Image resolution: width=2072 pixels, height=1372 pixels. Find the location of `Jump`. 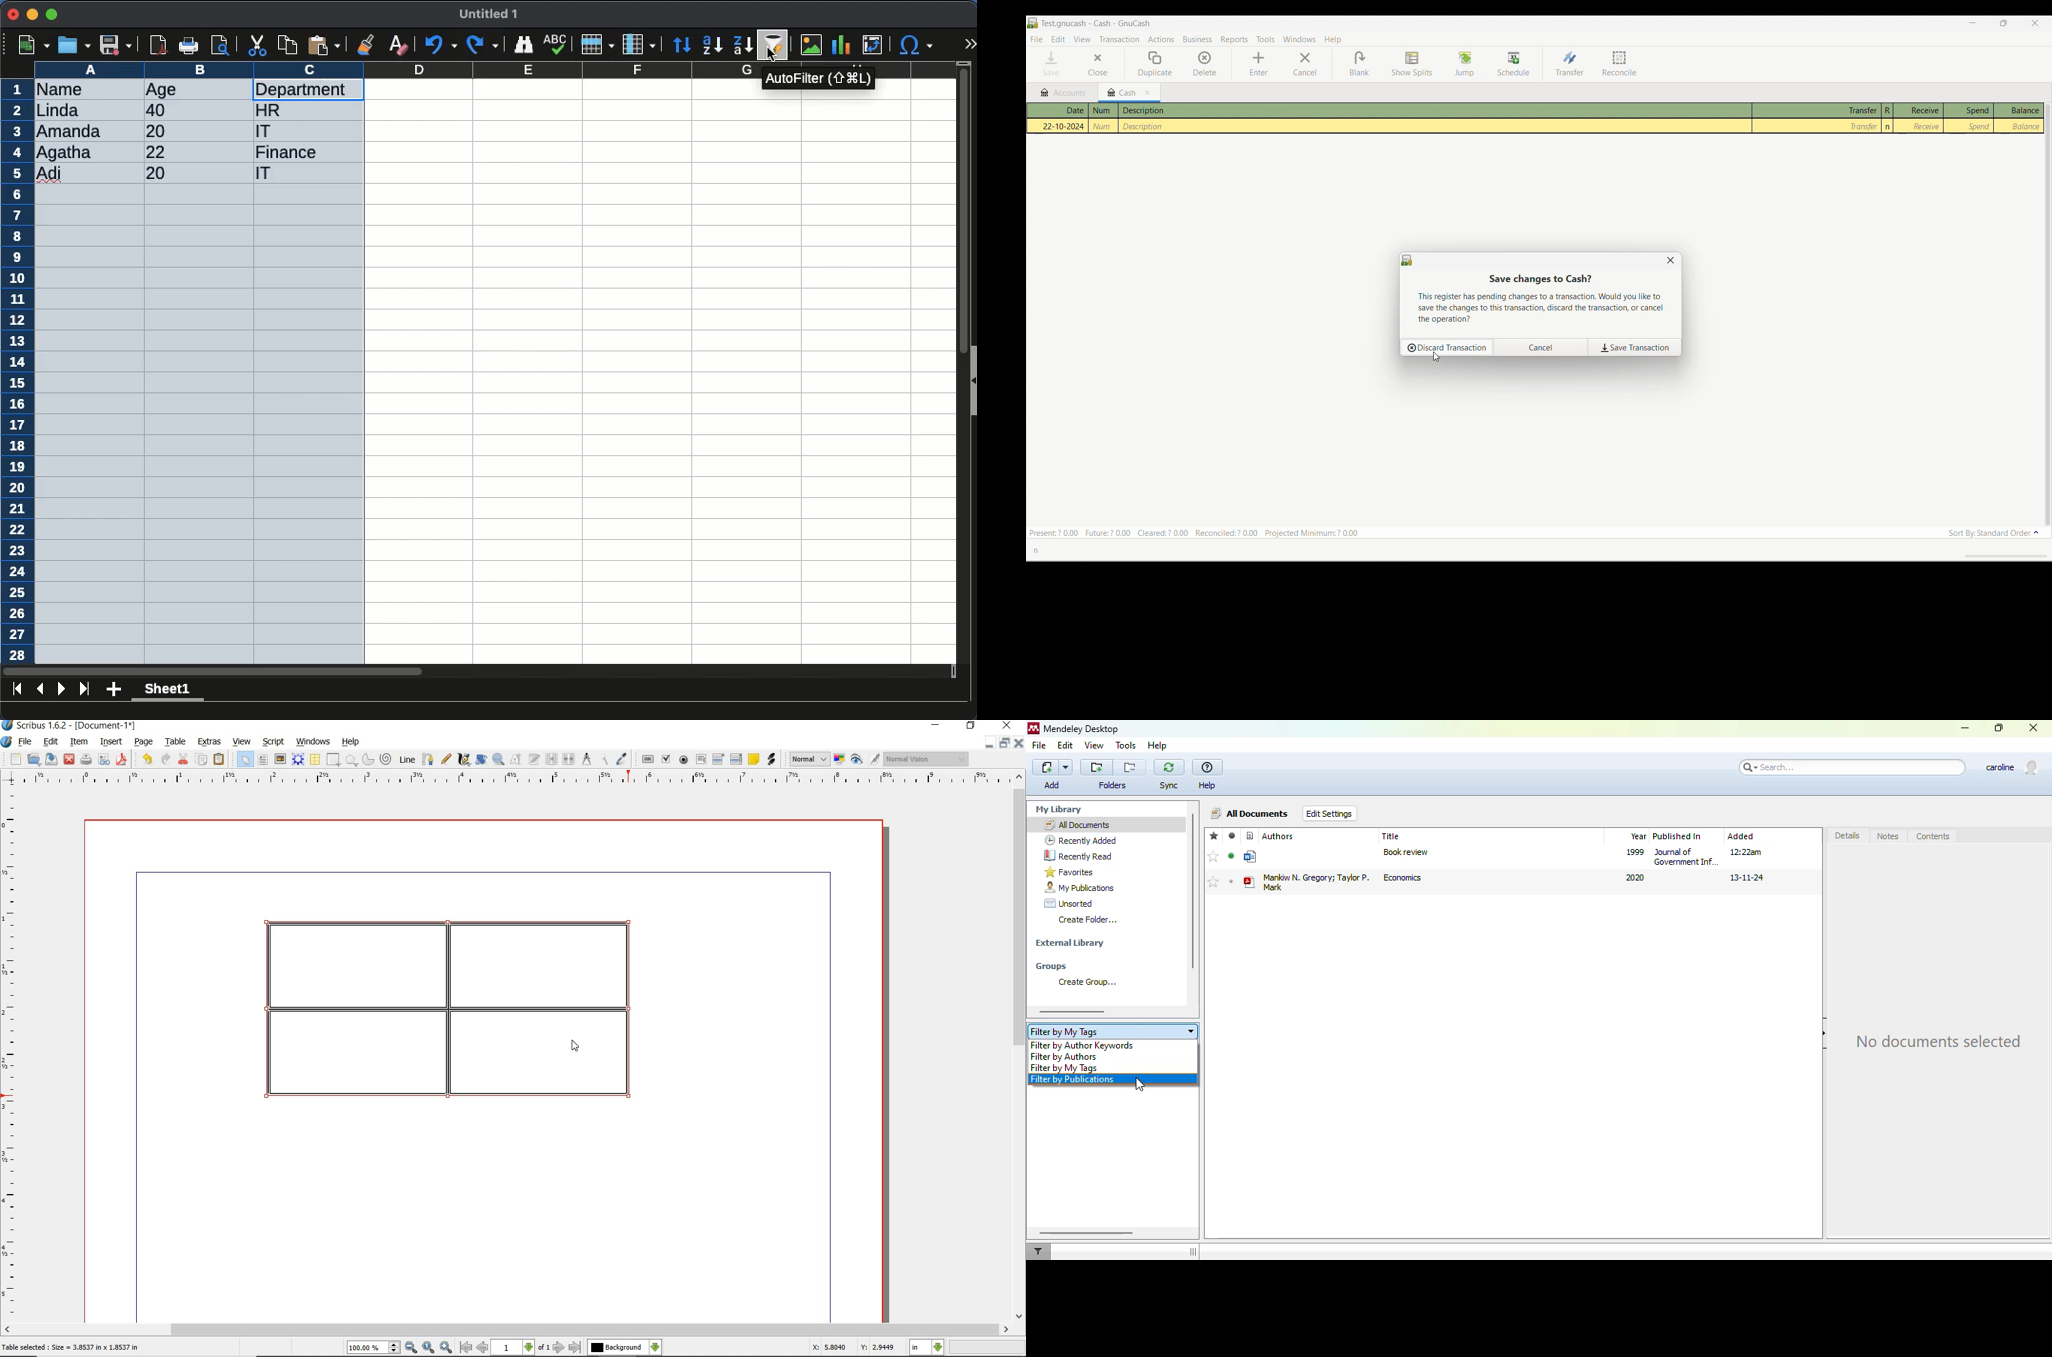

Jump is located at coordinates (1464, 64).